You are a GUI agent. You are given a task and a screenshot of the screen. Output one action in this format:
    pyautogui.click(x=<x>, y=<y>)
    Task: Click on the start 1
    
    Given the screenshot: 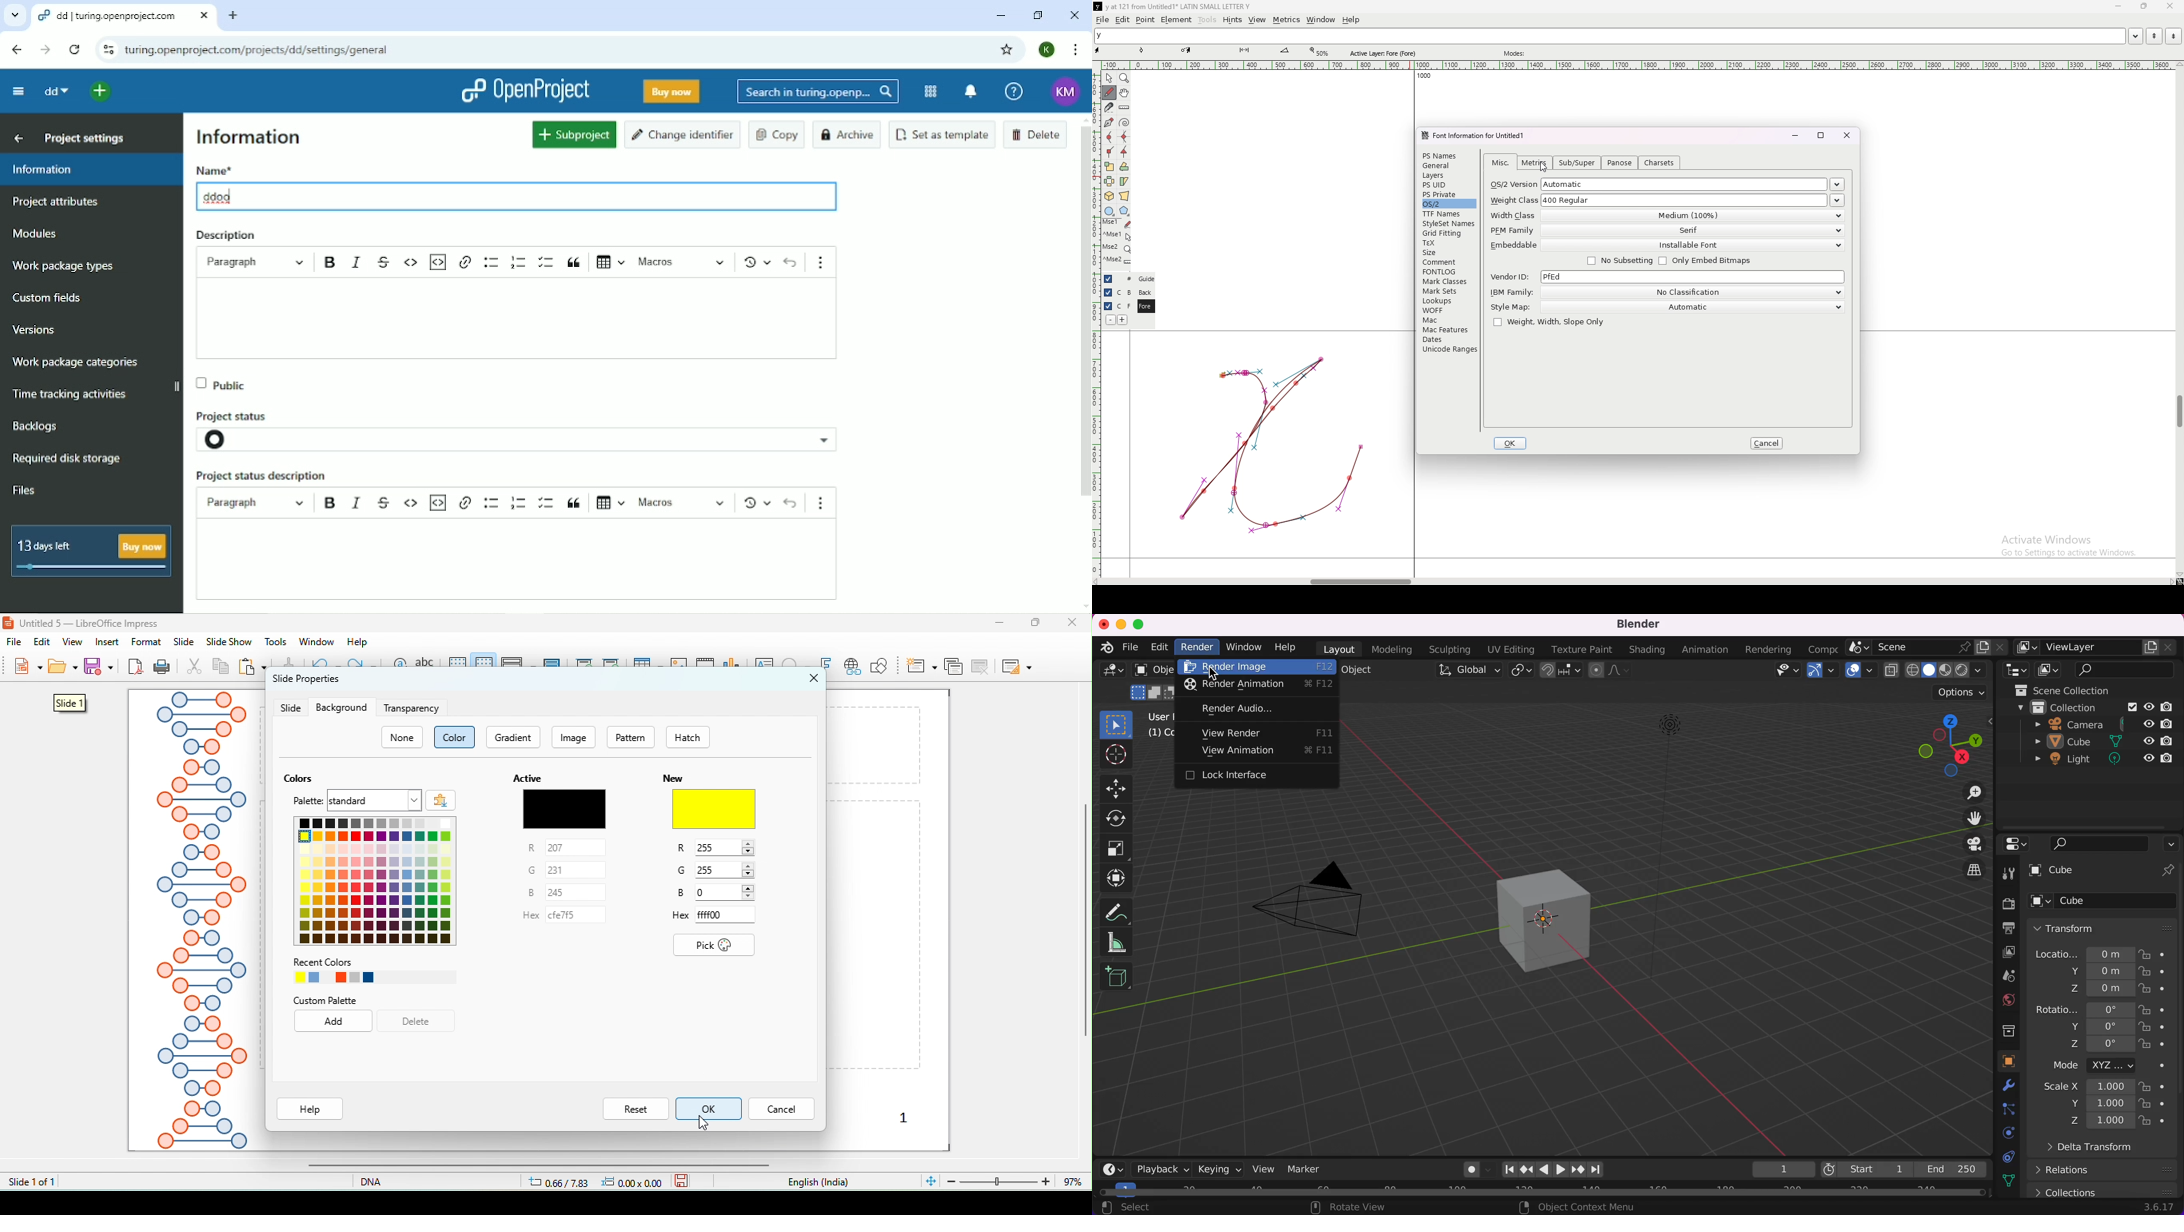 What is the action you would take?
    pyautogui.click(x=1867, y=1168)
    